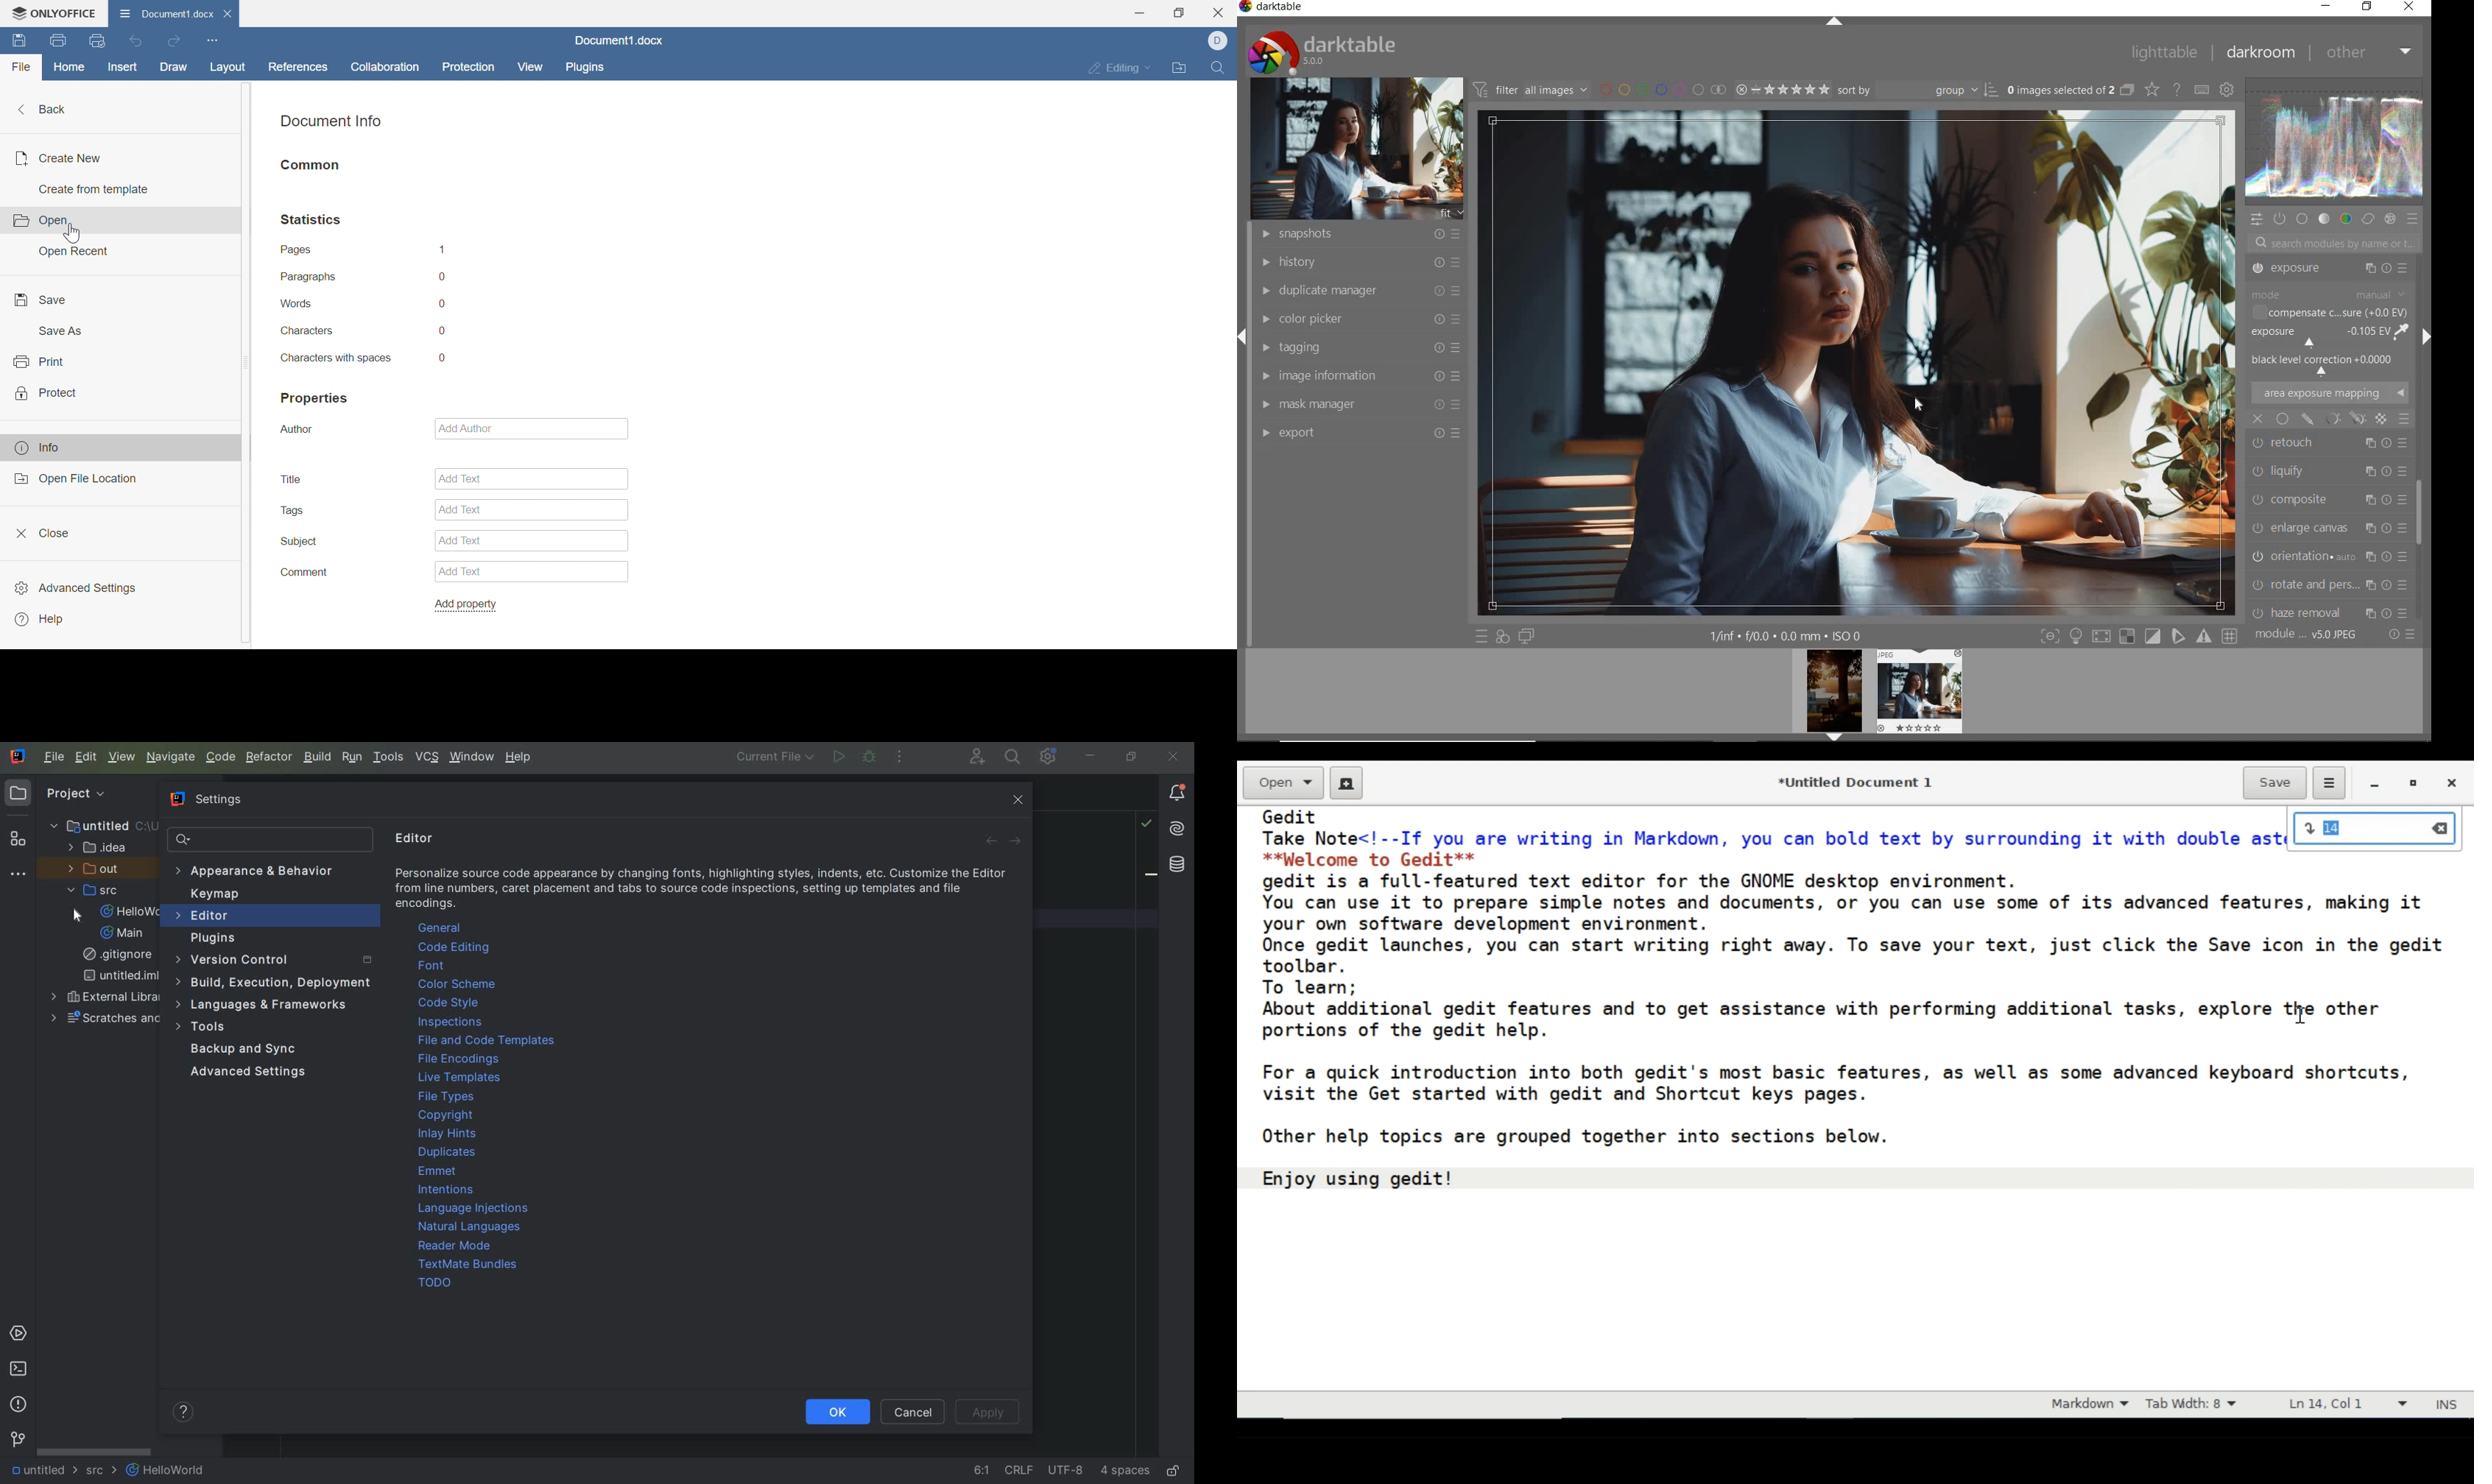  Describe the element at coordinates (1836, 1083) in the screenshot. I see `For a quick introduction into both gedit's most basic features, as well as some advanced keyboard shortcuts,
visit the Get started with gedit and Shortcut keys pages.` at that location.